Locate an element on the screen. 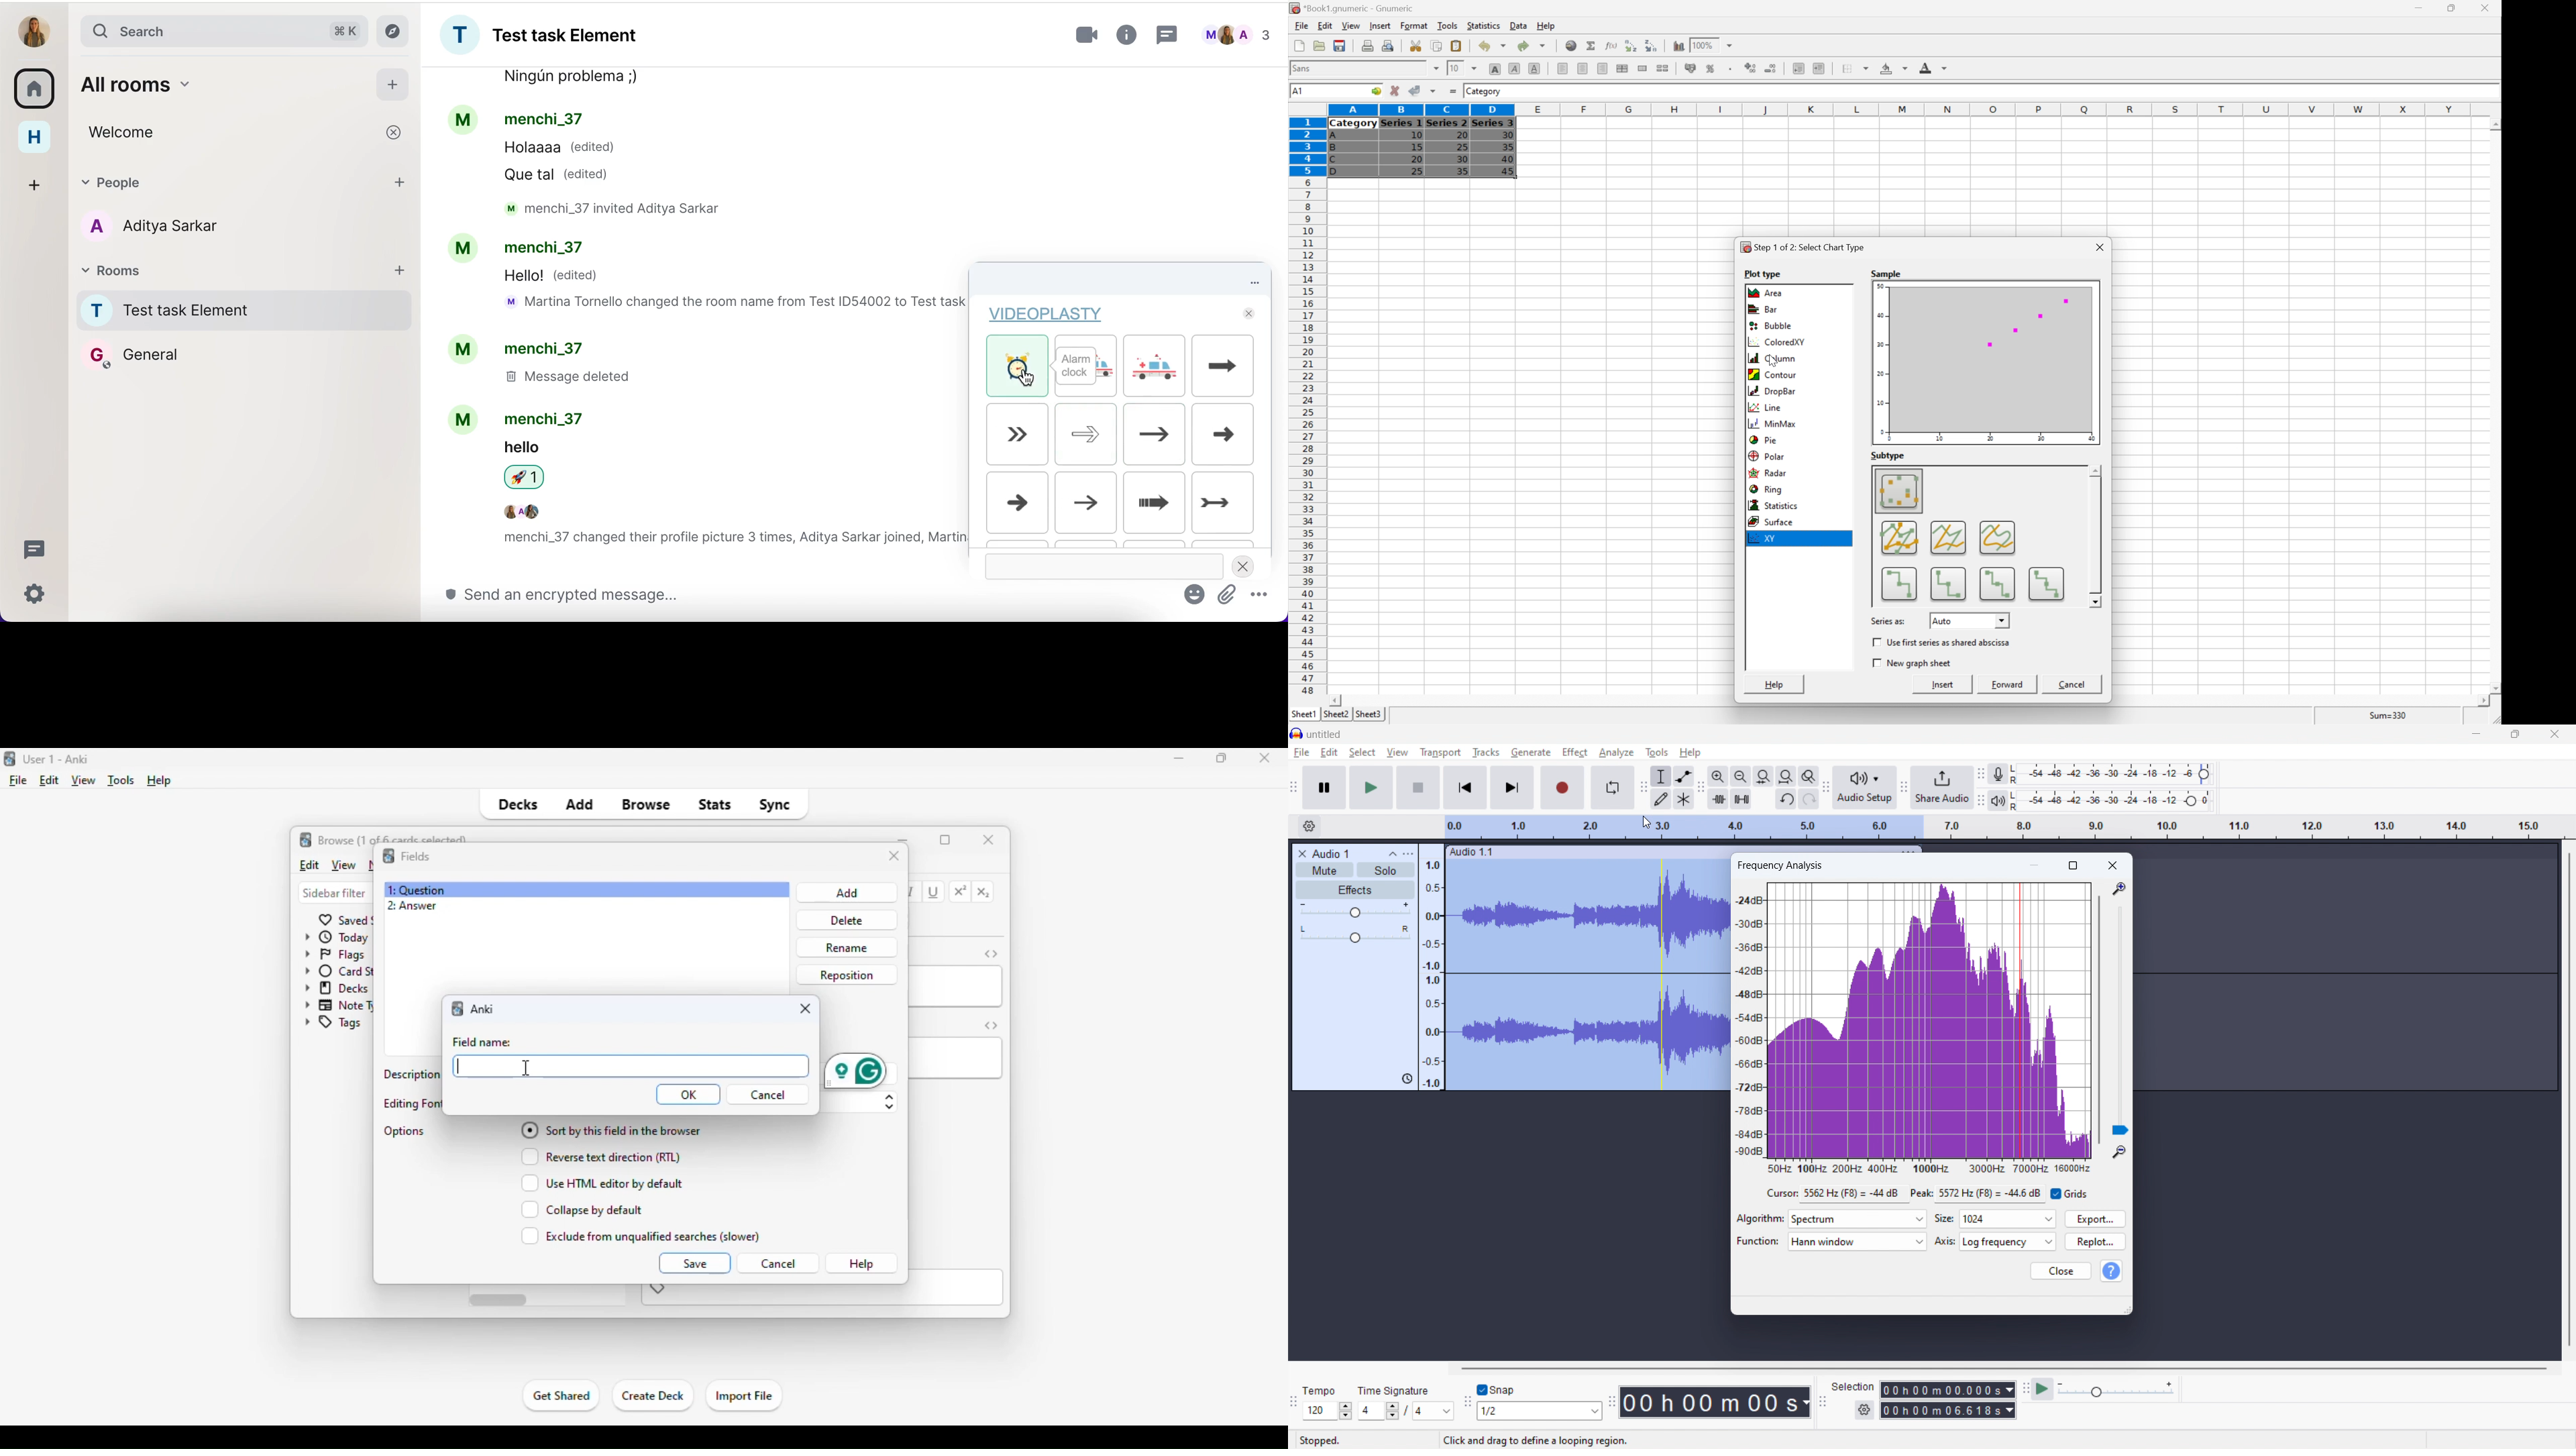 The height and width of the screenshot is (1456, 2576). recording level is located at coordinates (2115, 775).